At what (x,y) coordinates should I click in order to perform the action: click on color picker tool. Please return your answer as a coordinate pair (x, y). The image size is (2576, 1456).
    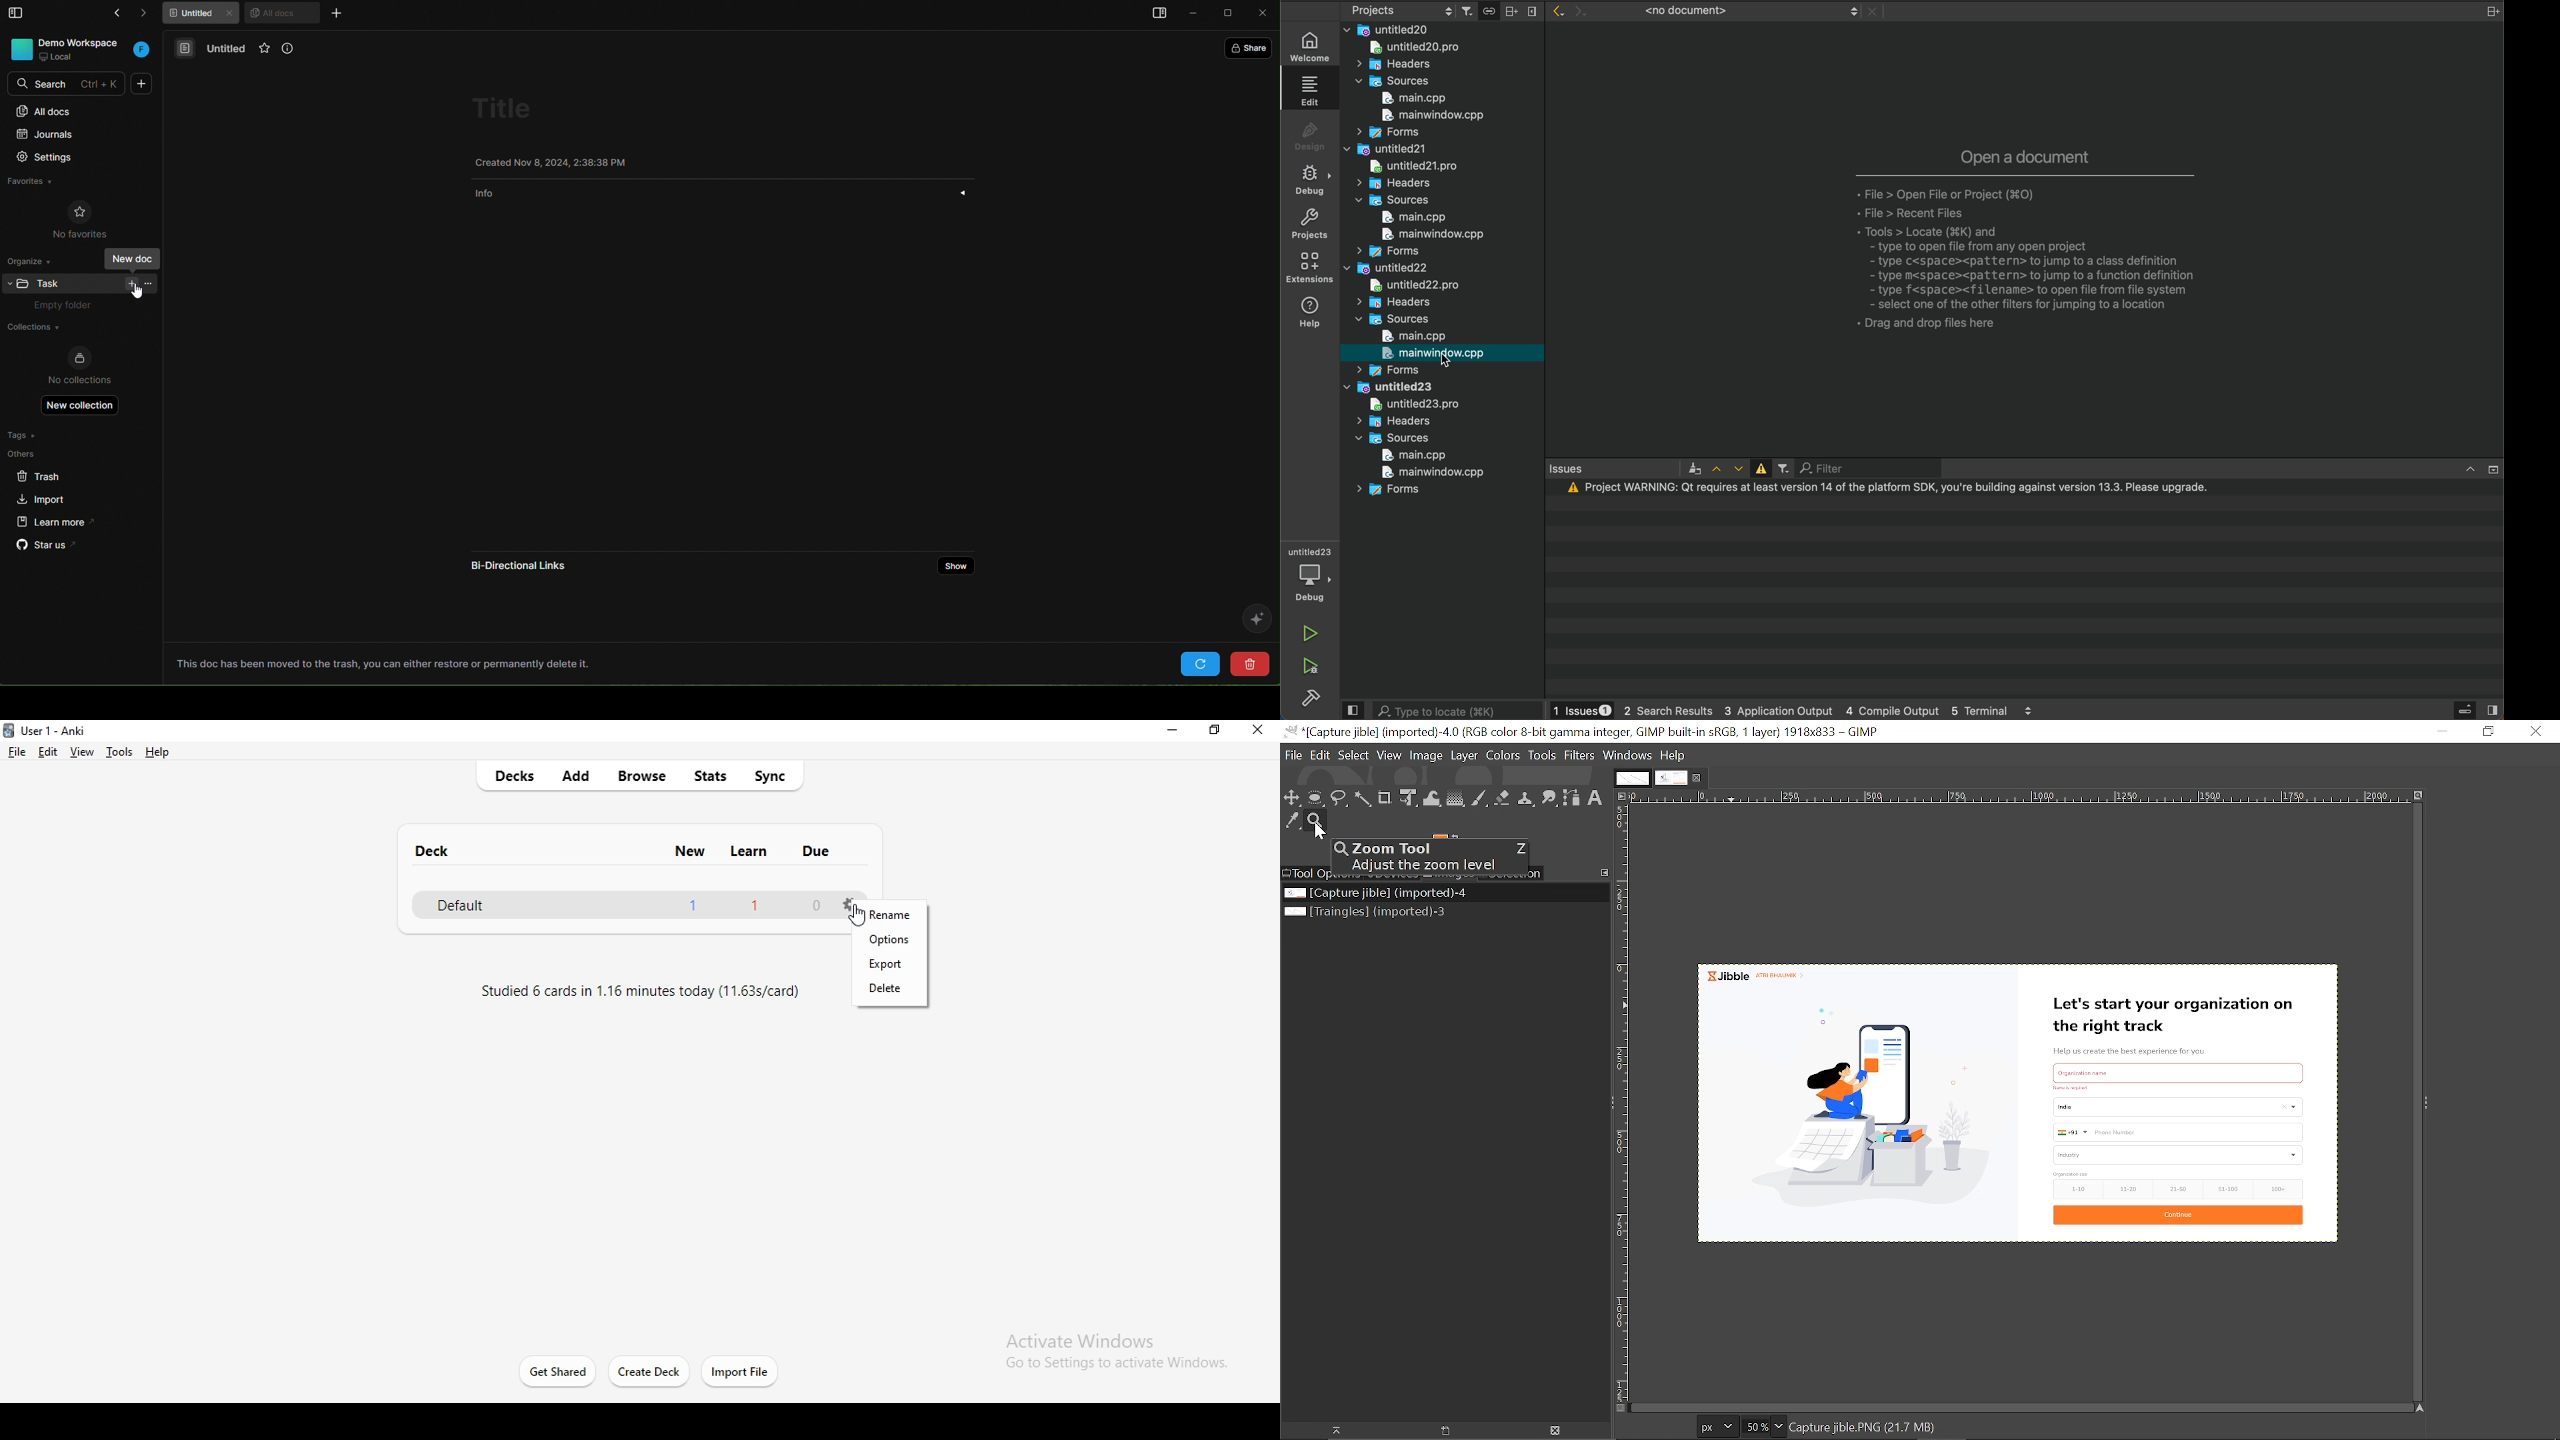
    Looking at the image, I should click on (1292, 820).